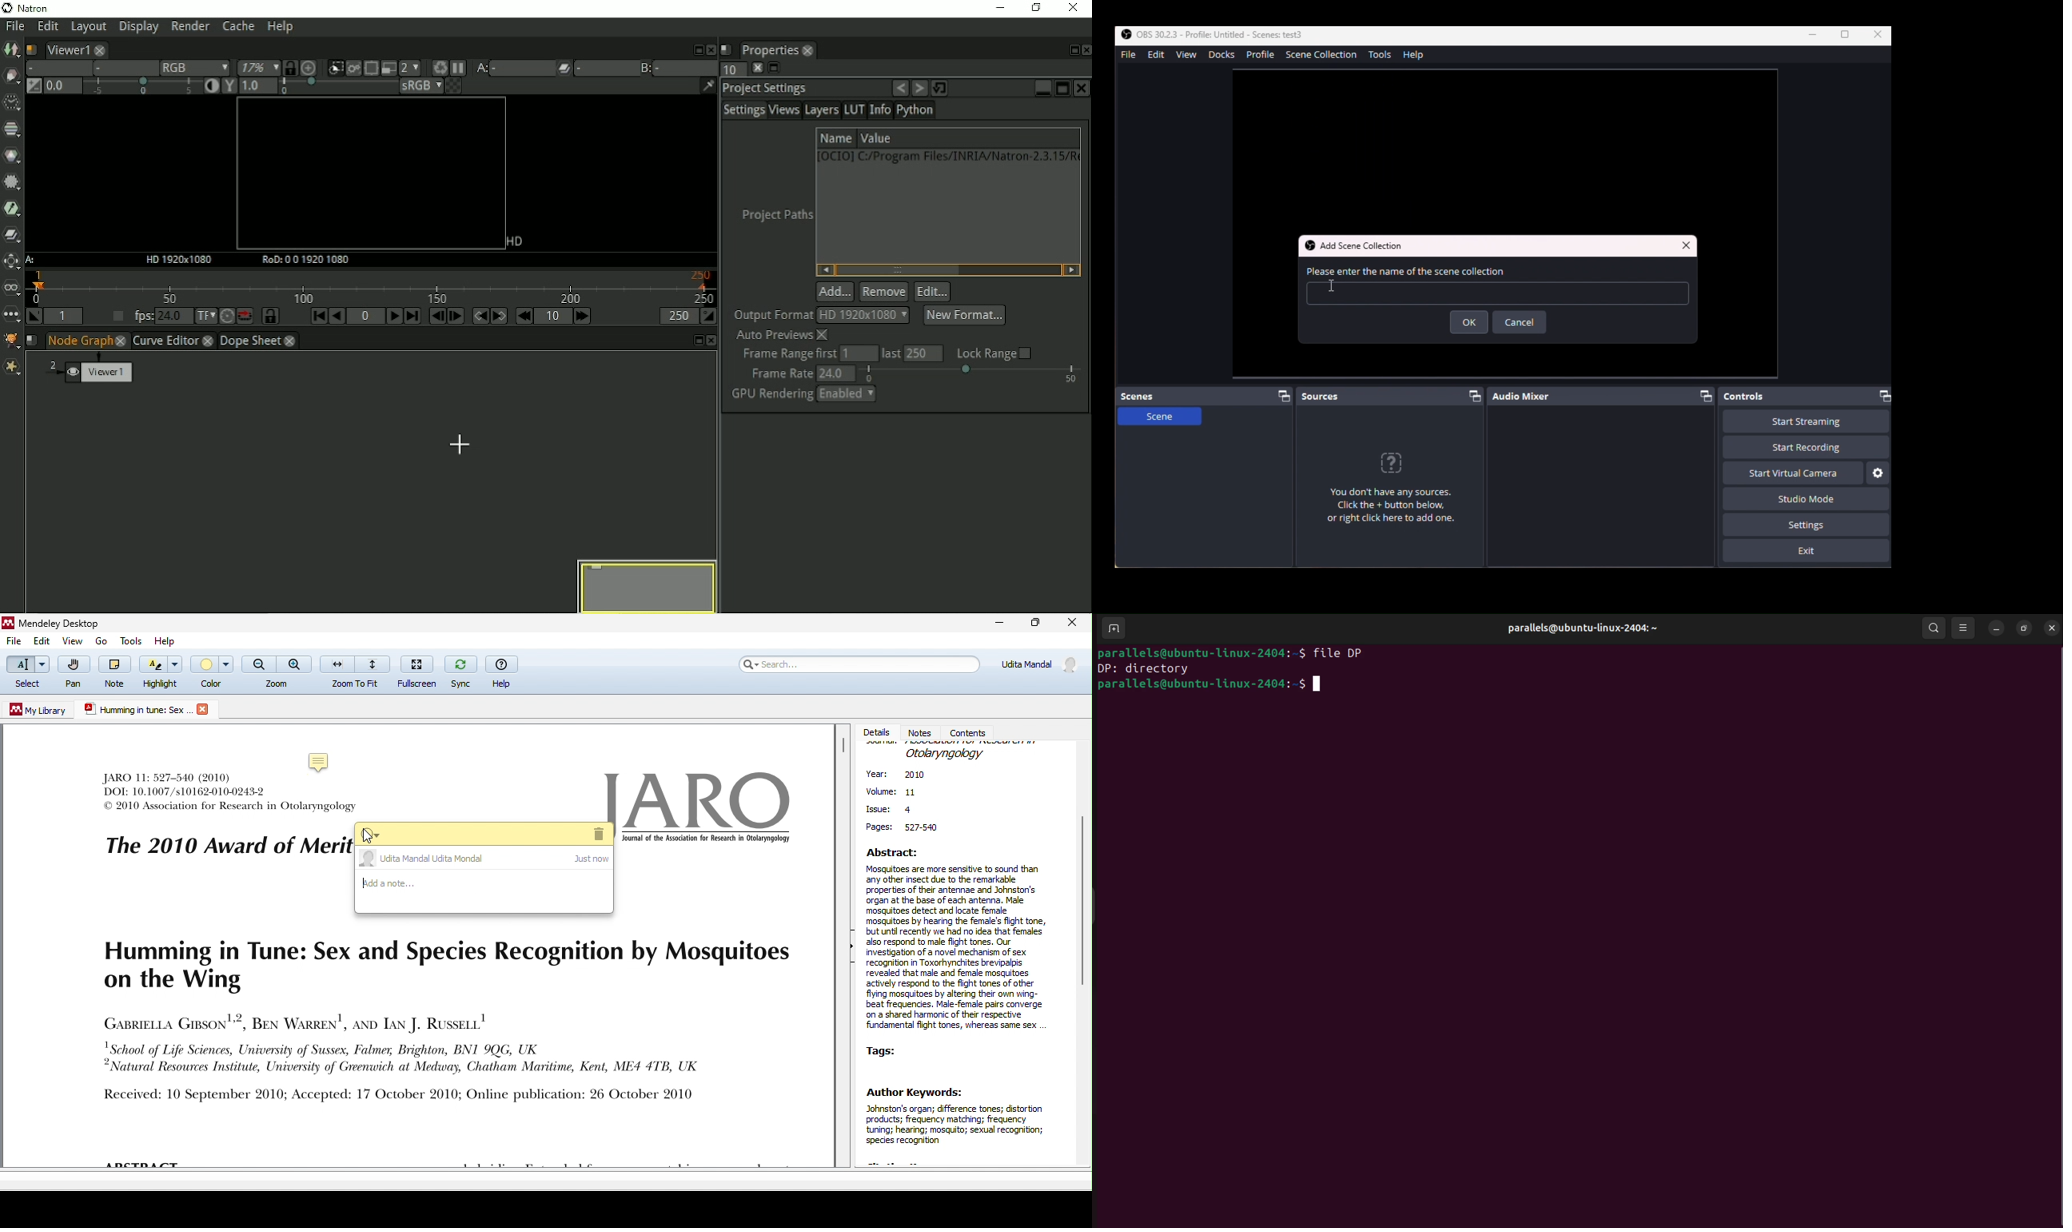  What do you see at coordinates (1520, 322) in the screenshot?
I see `Cancel` at bounding box center [1520, 322].